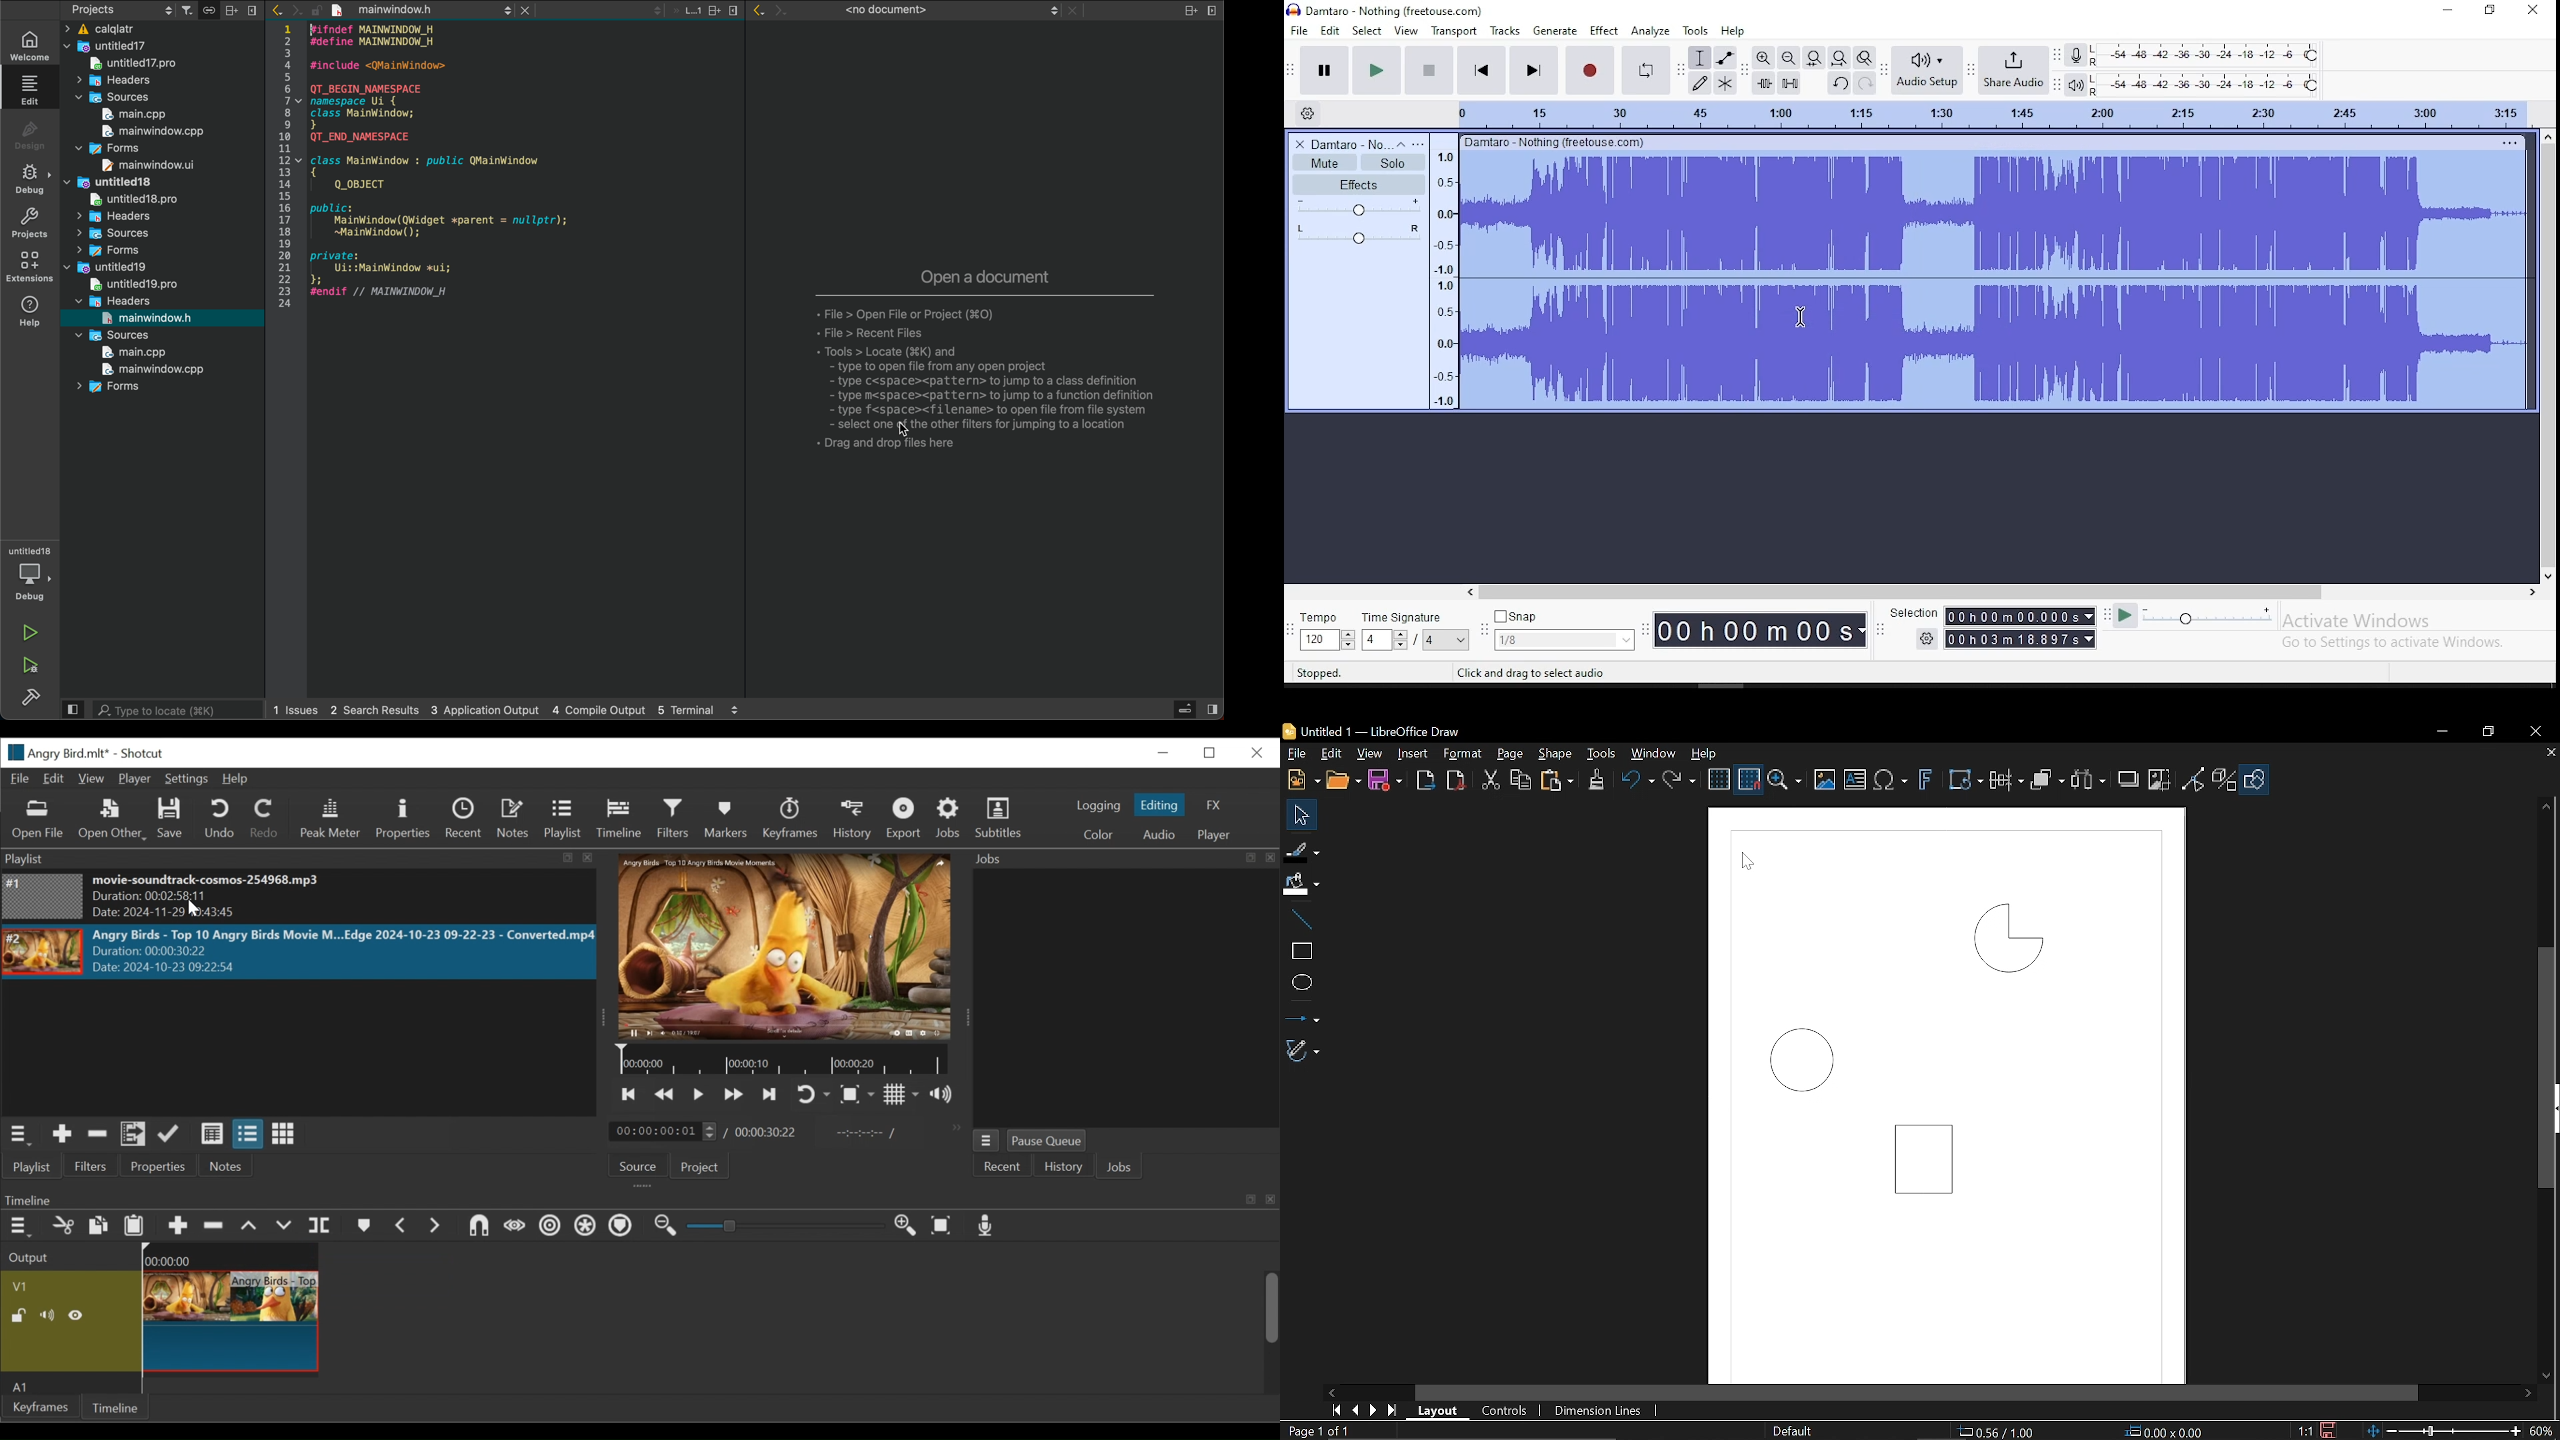 Image resolution: width=2576 pixels, height=1456 pixels. Describe the element at coordinates (1893, 782) in the screenshot. I see `insert equation` at that location.